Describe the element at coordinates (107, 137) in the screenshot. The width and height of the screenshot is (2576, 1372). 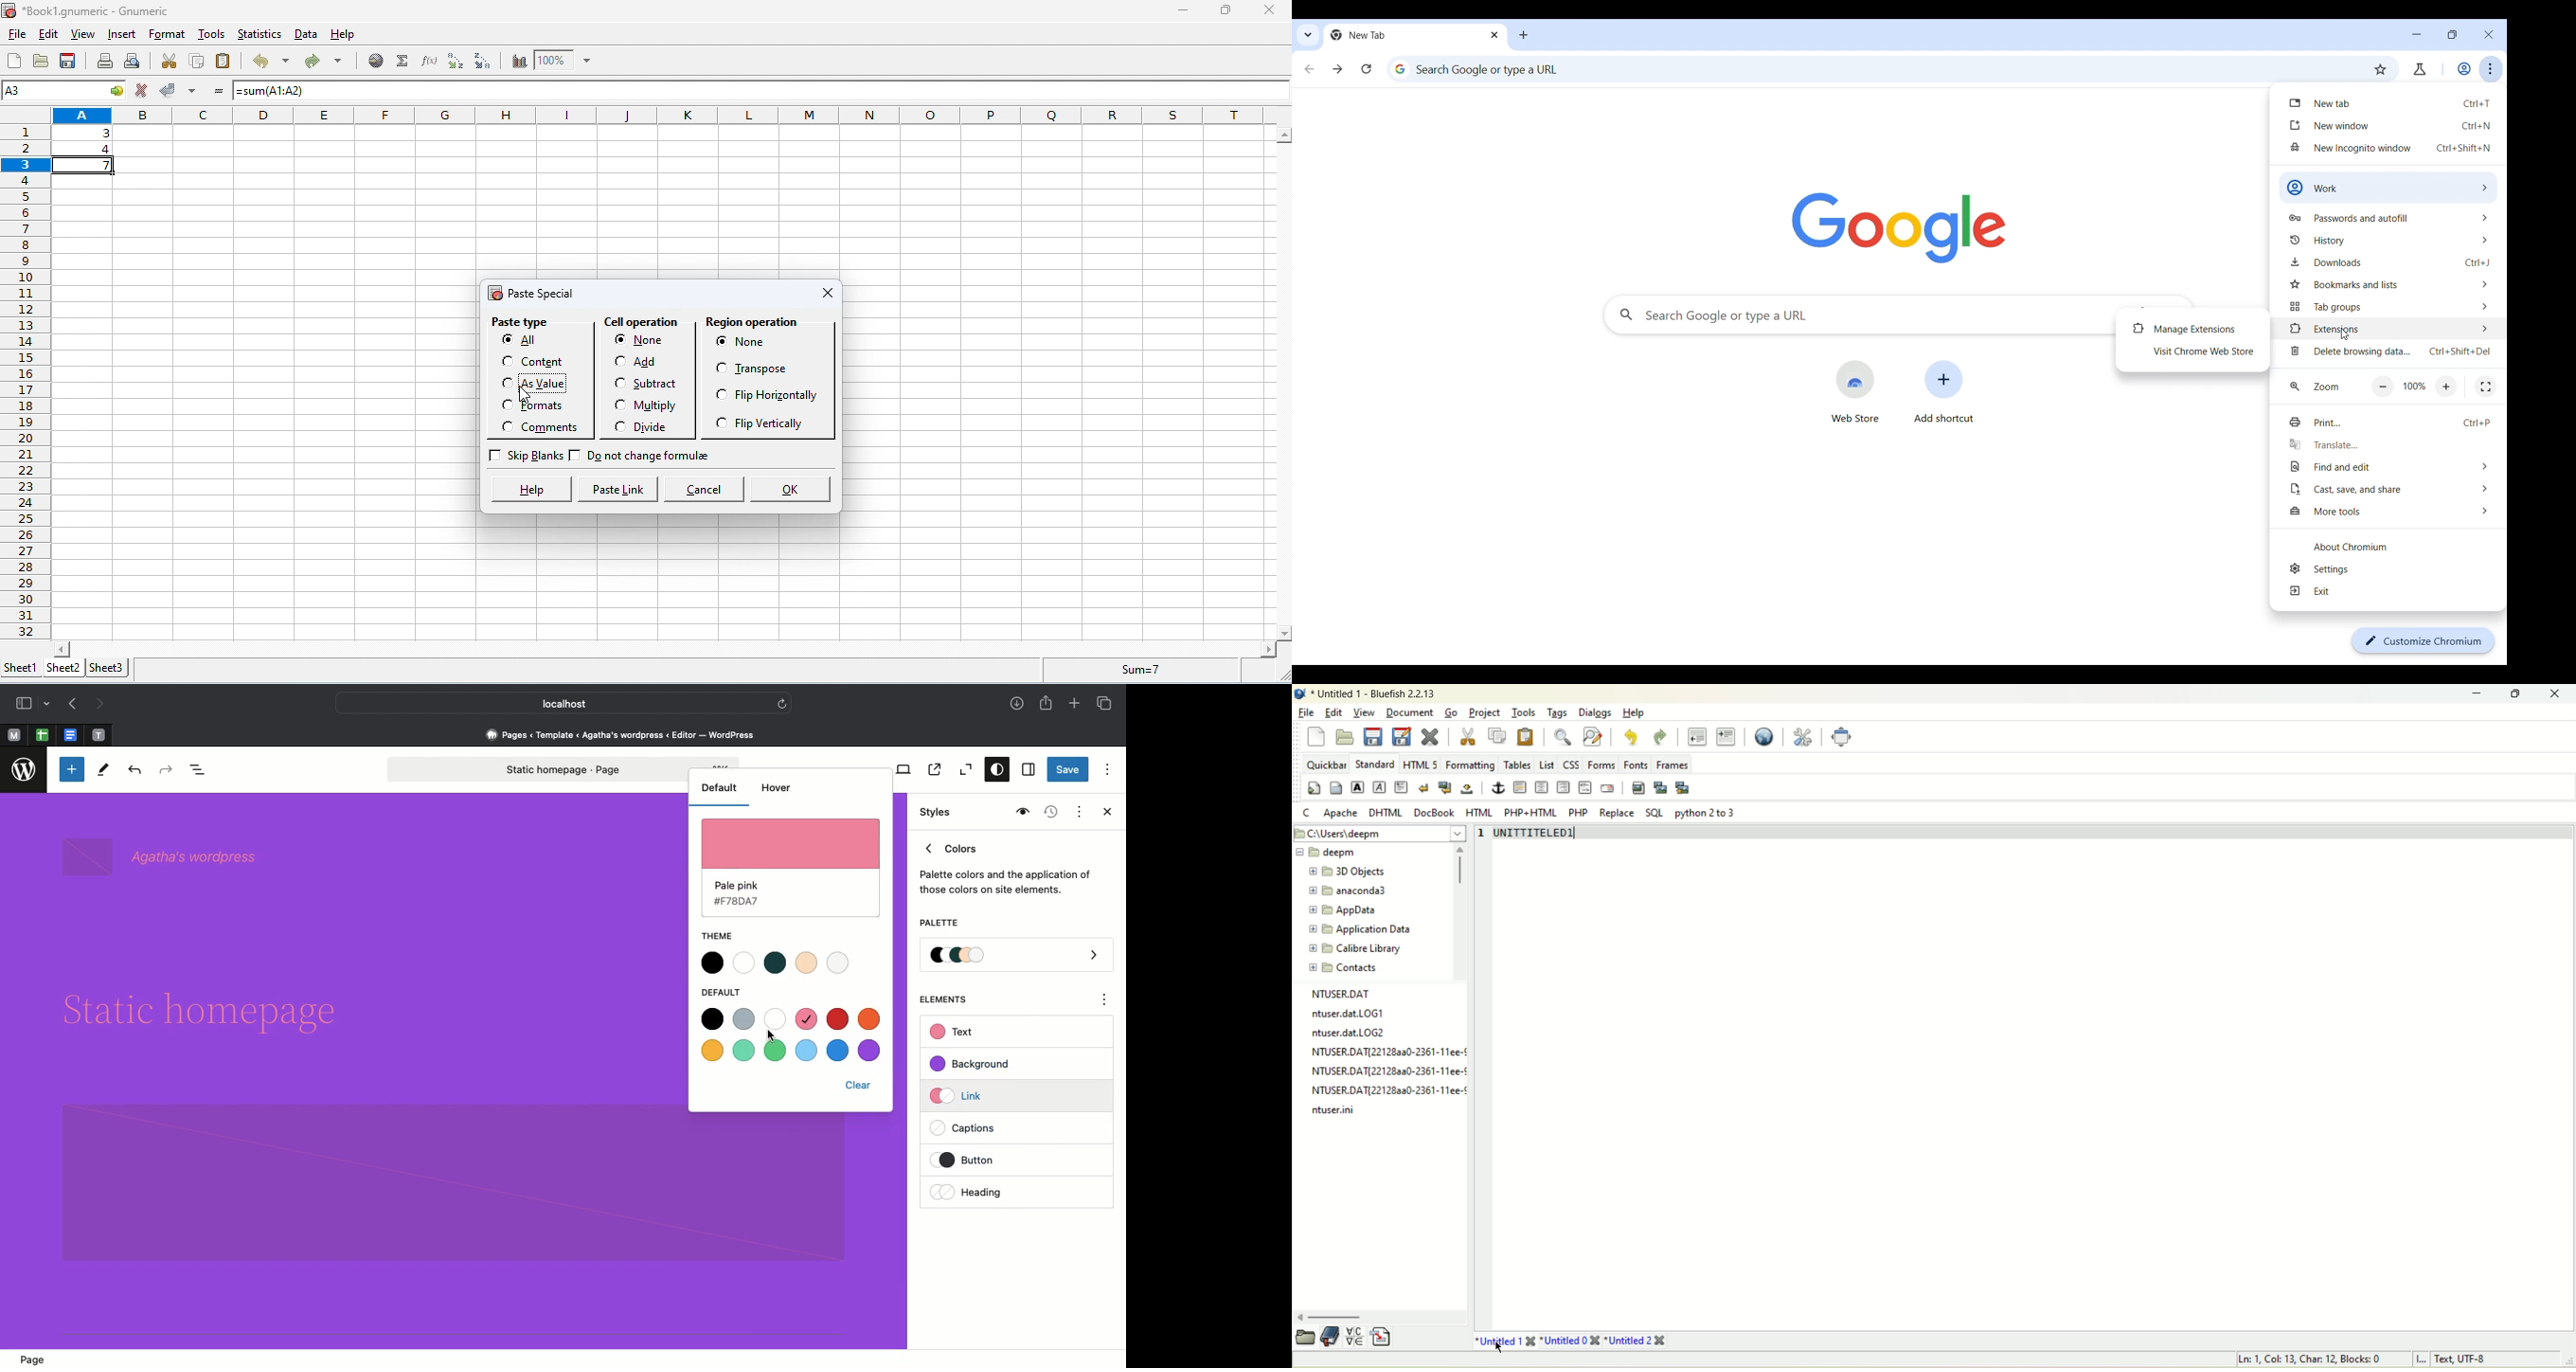
I see `data` at that location.